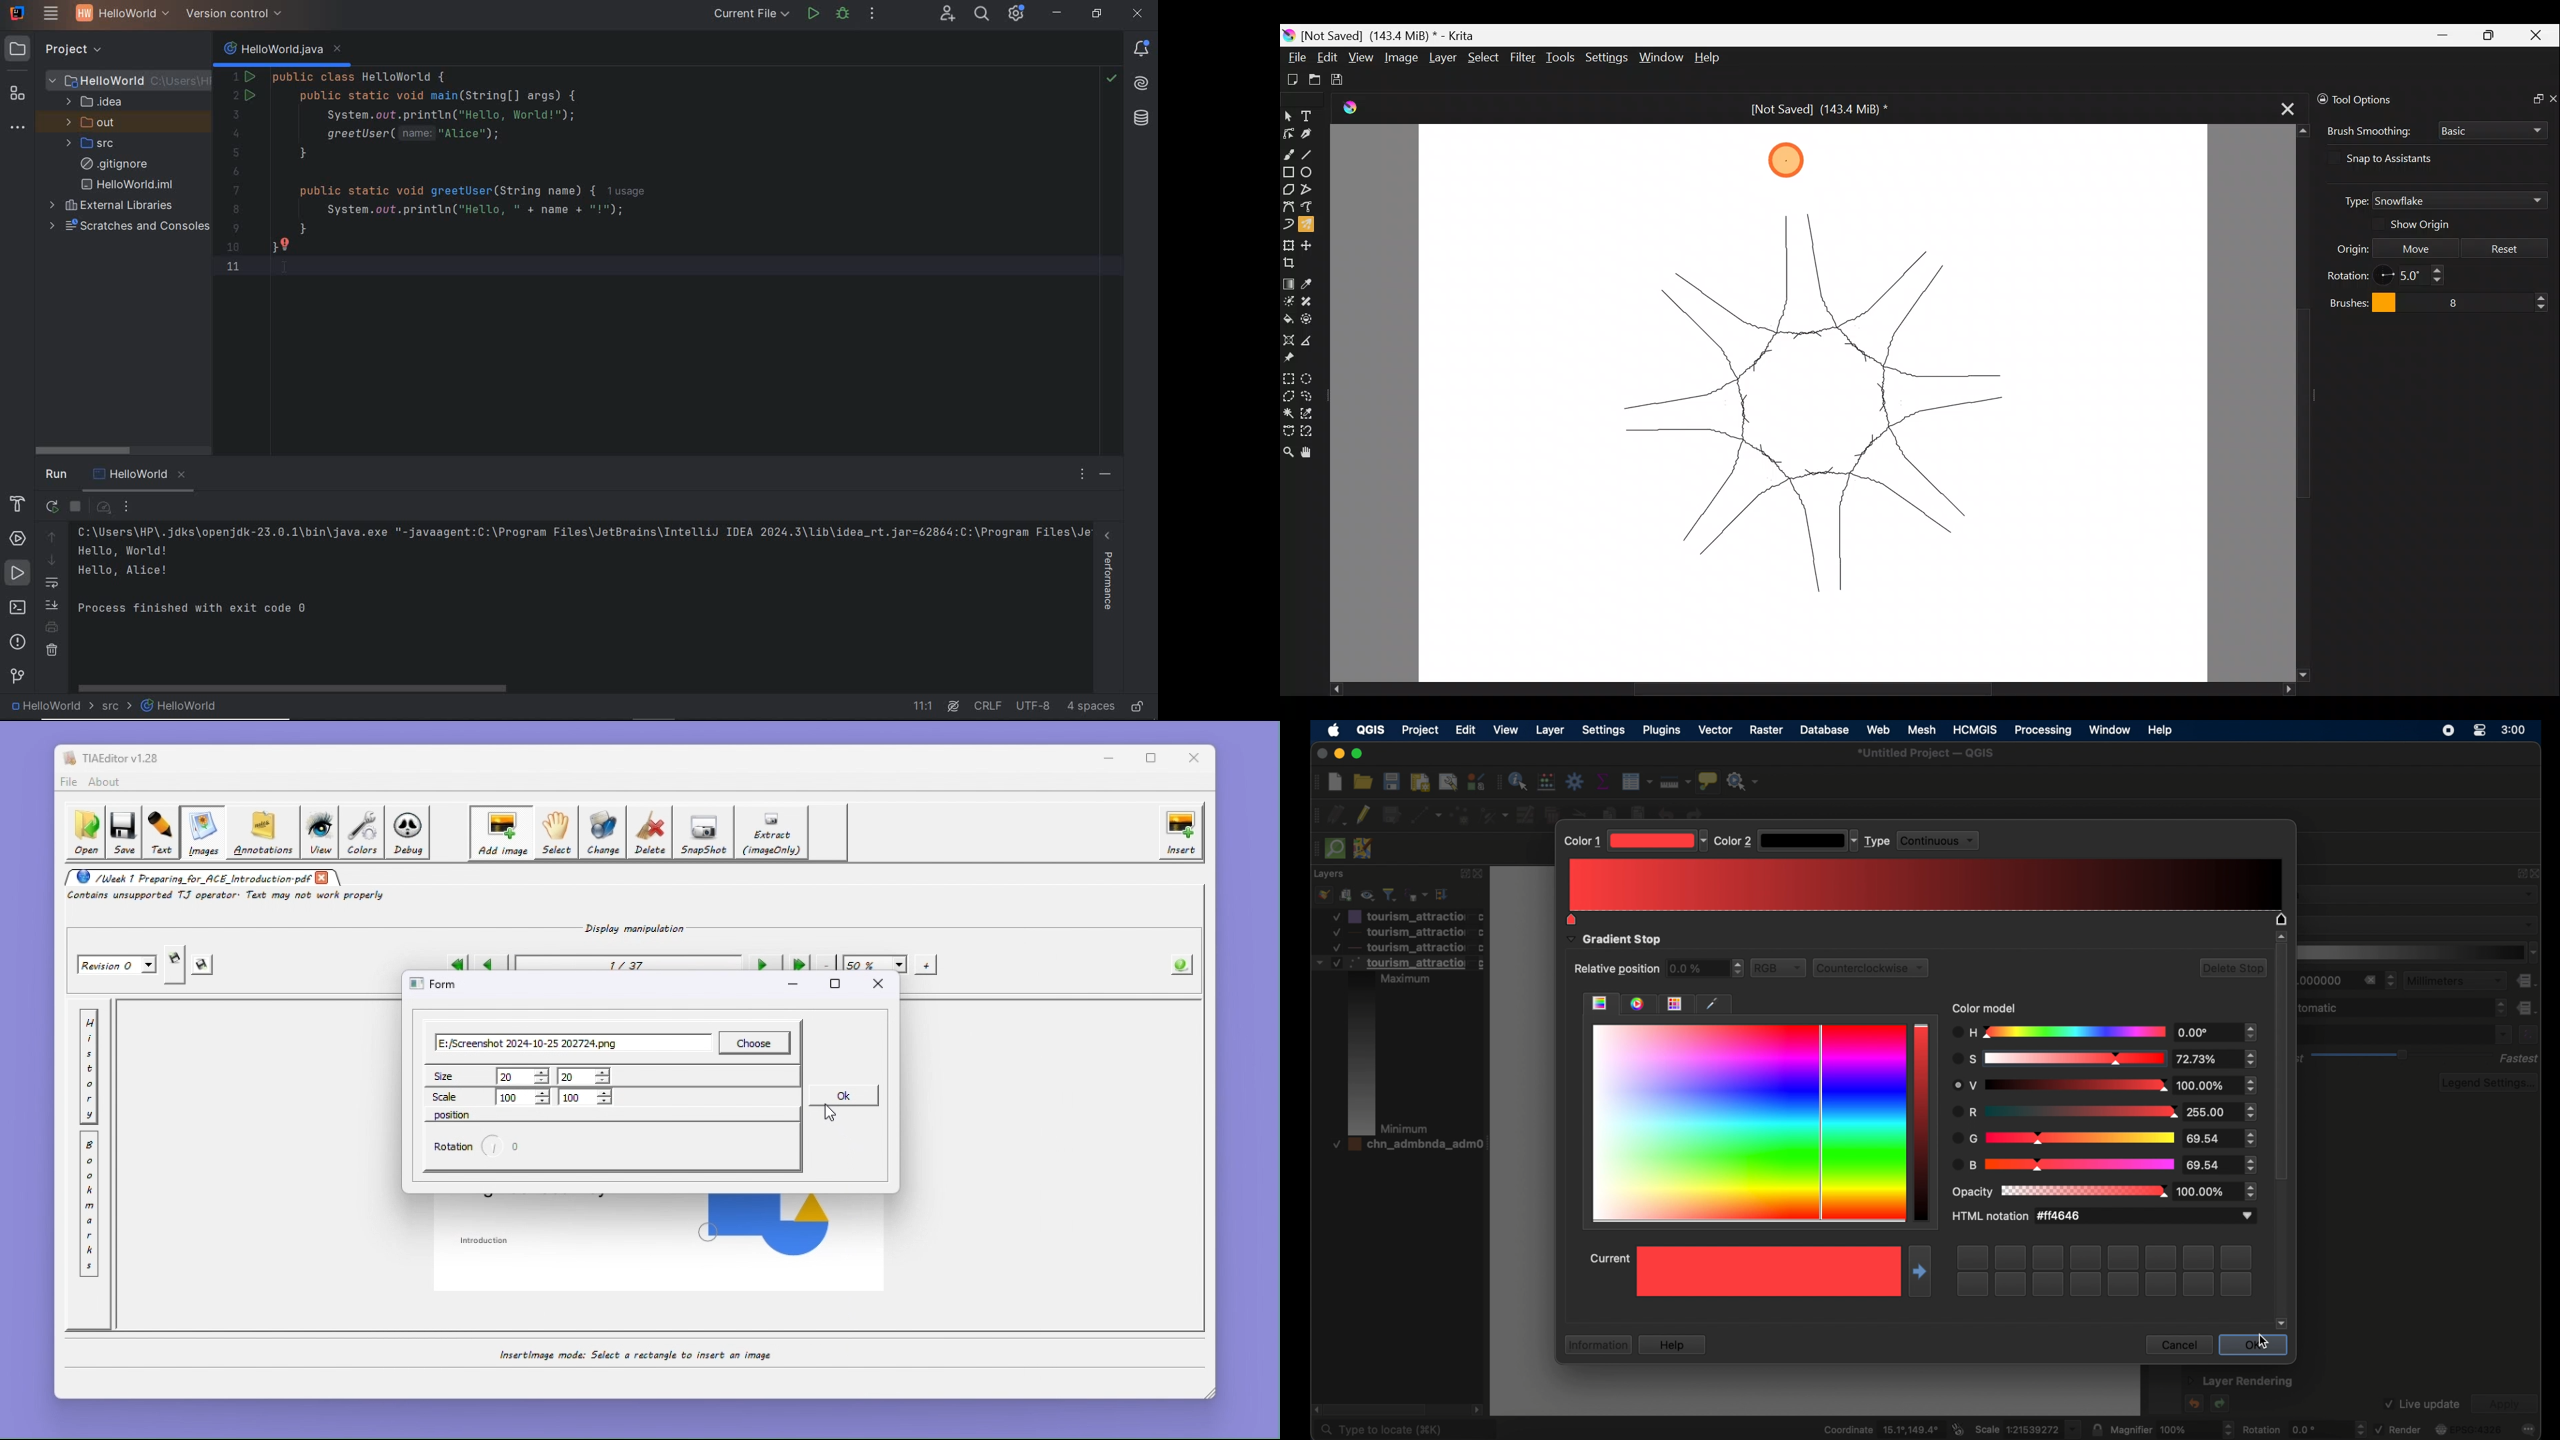  What do you see at coordinates (1288, 431) in the screenshot?
I see `Bezier curve selection tool` at bounding box center [1288, 431].